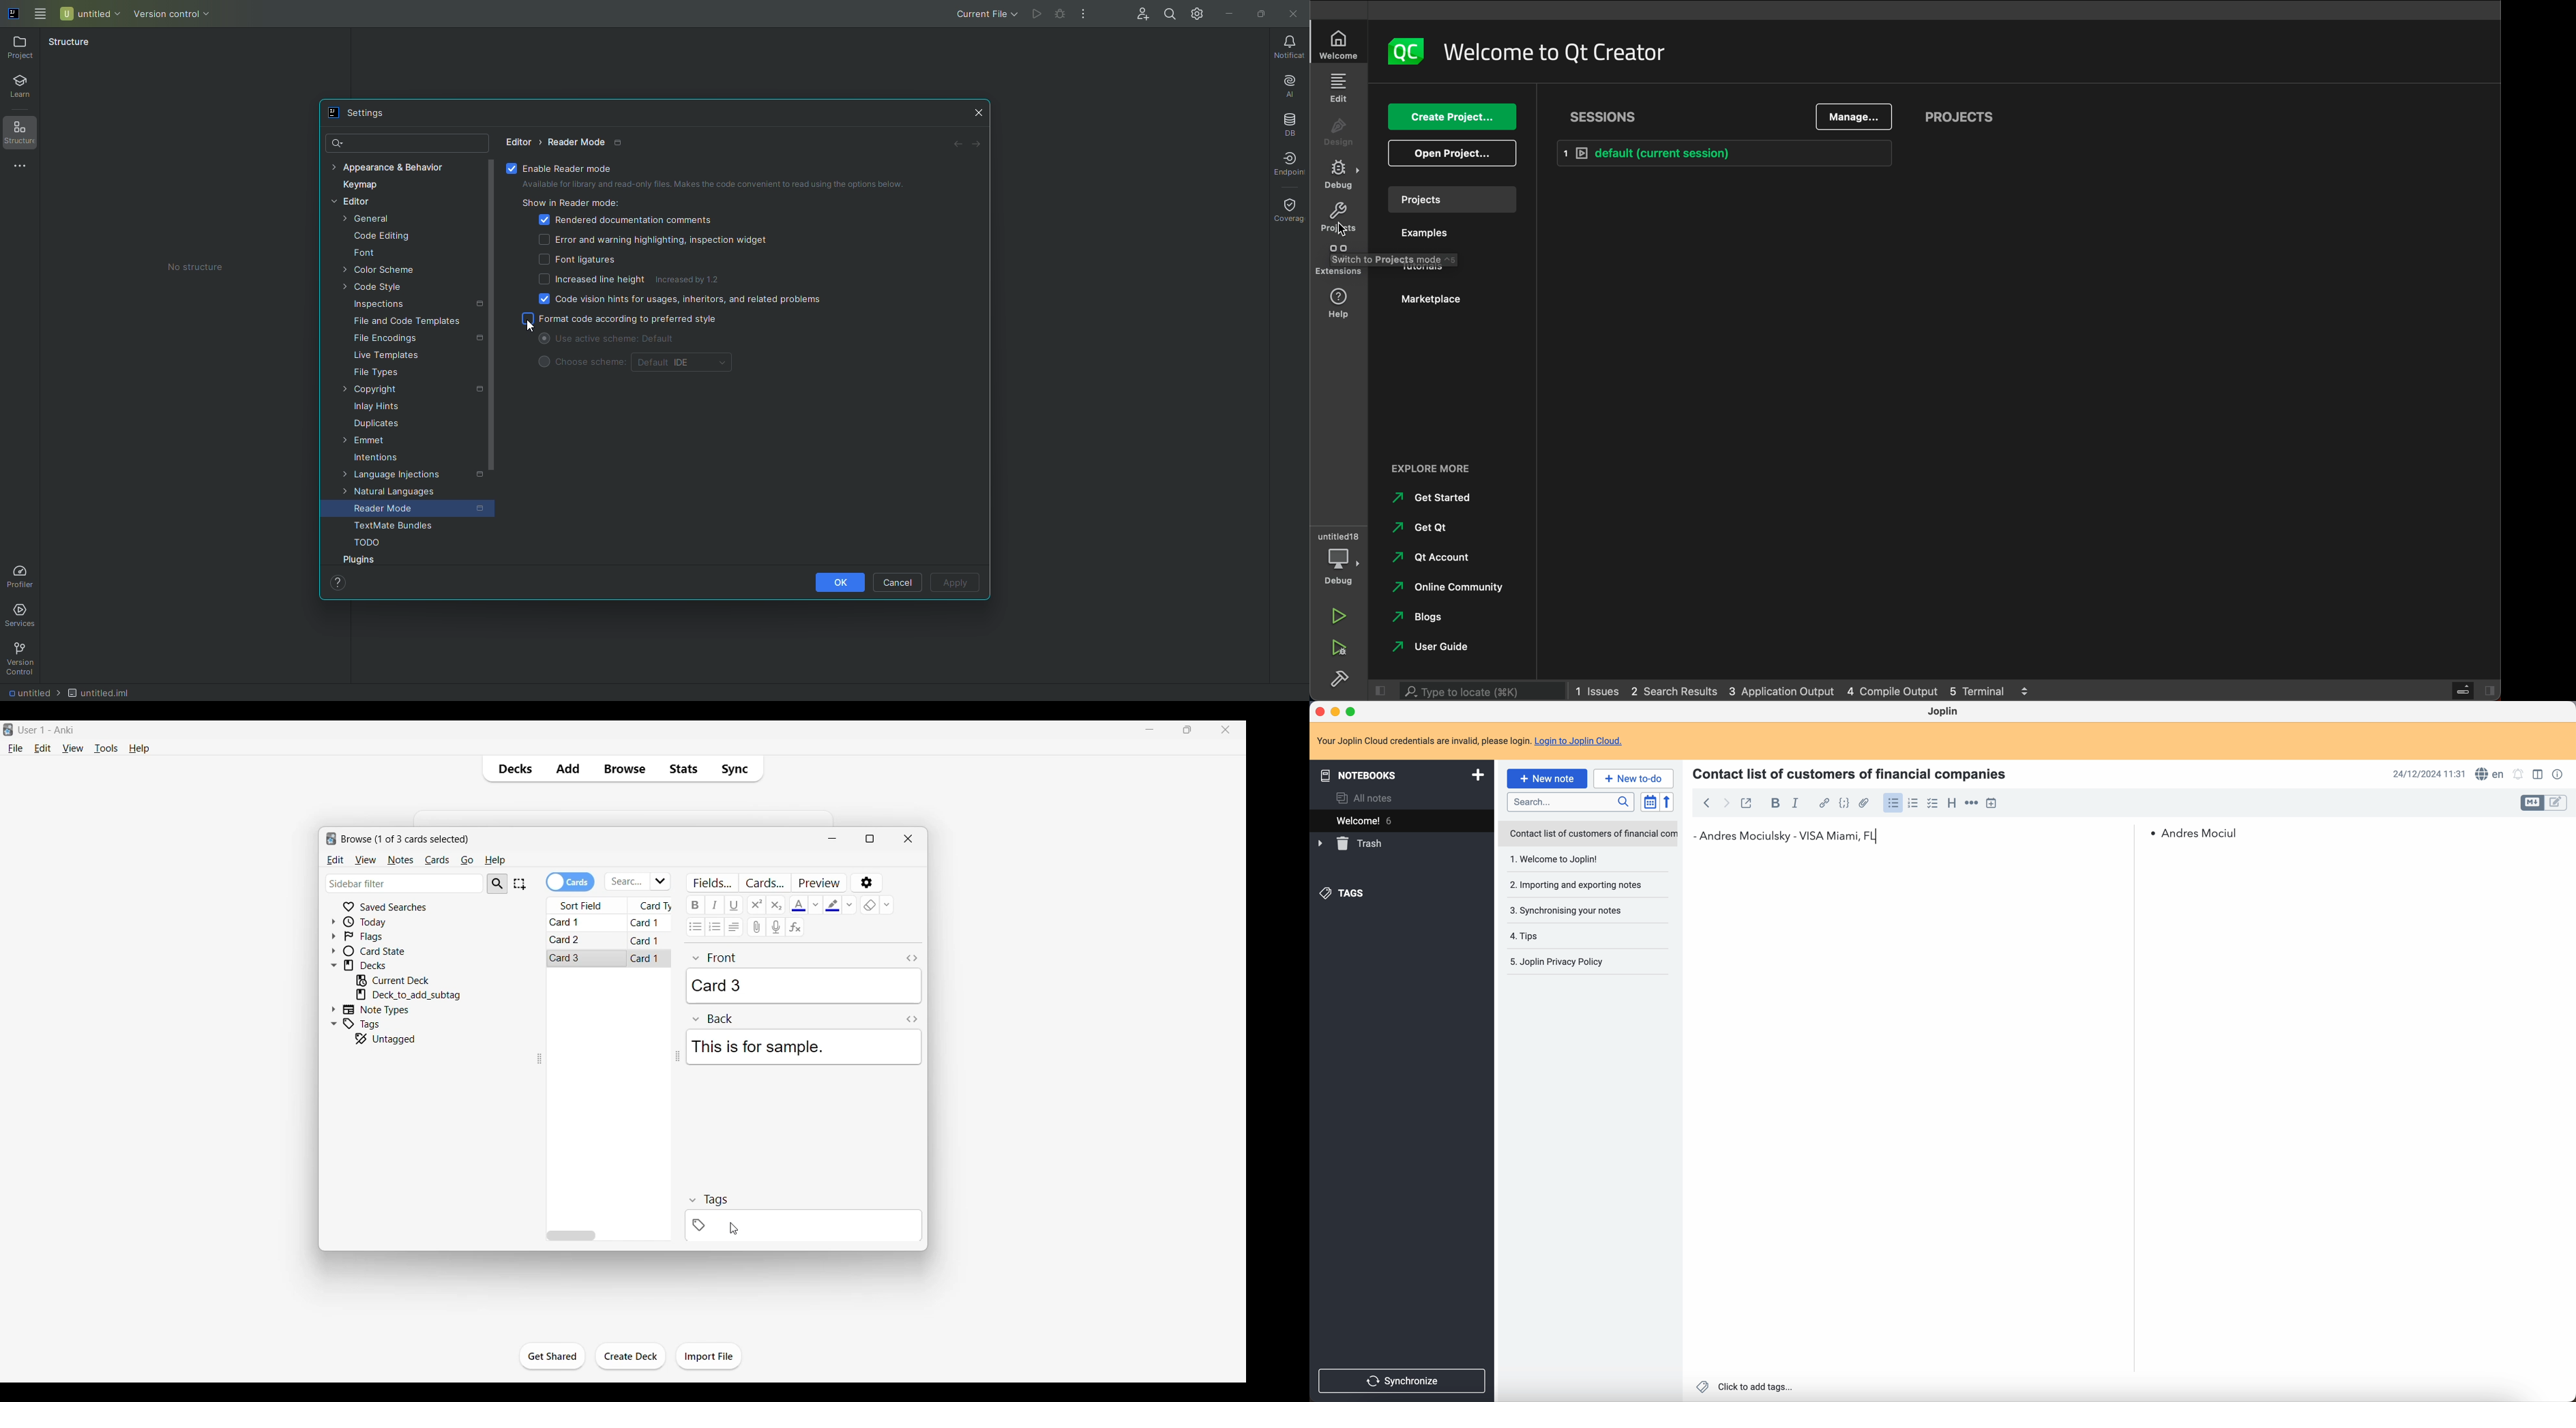  I want to click on Language Injections, so click(408, 477).